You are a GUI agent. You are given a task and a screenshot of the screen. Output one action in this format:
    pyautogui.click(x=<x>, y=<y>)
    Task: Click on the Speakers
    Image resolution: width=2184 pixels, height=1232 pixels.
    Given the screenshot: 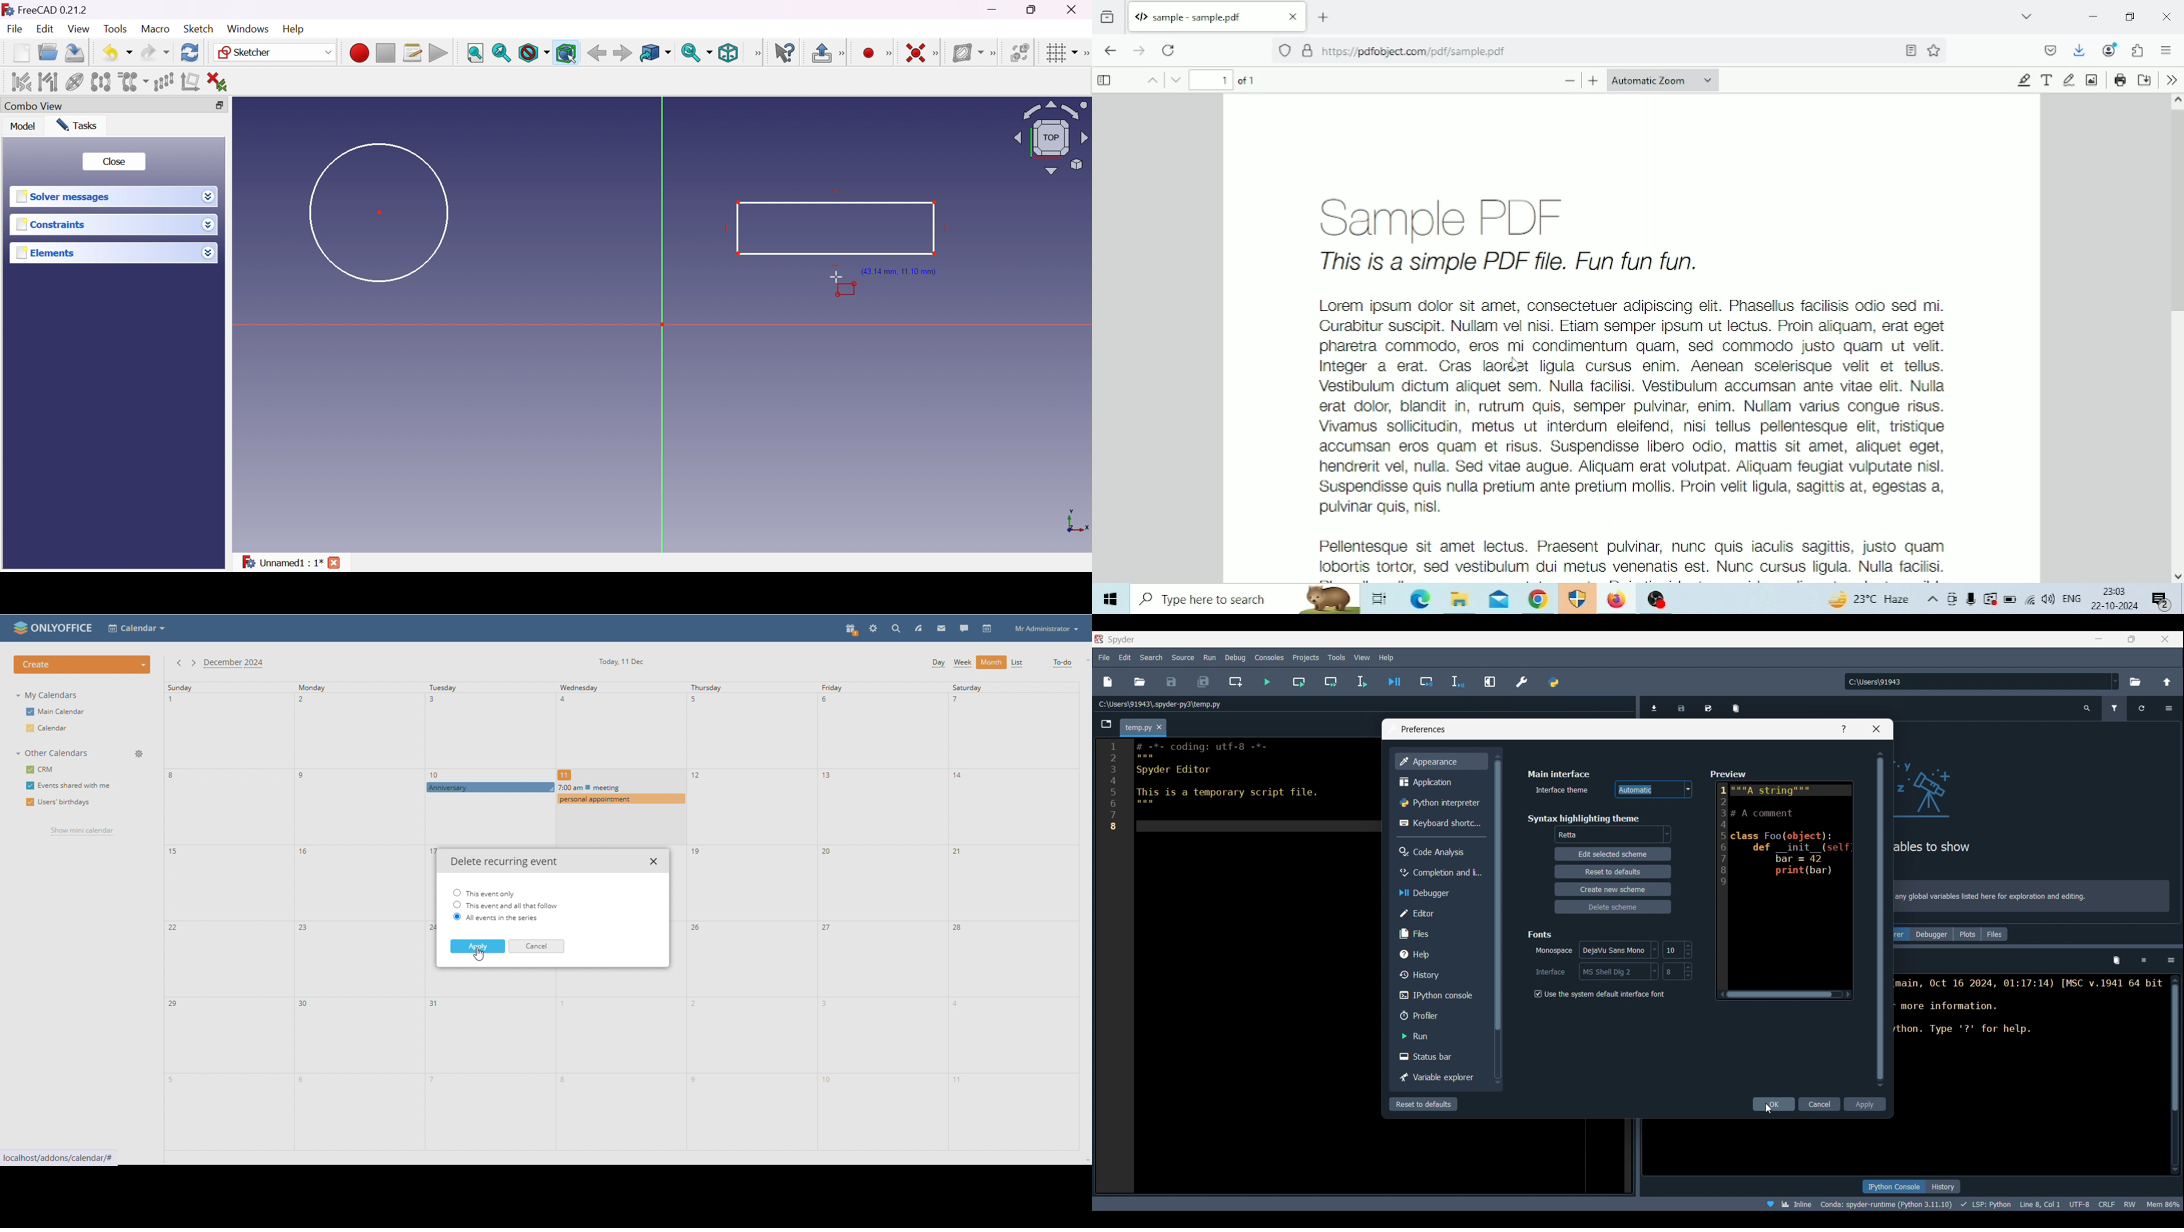 What is the action you would take?
    pyautogui.click(x=2049, y=600)
    